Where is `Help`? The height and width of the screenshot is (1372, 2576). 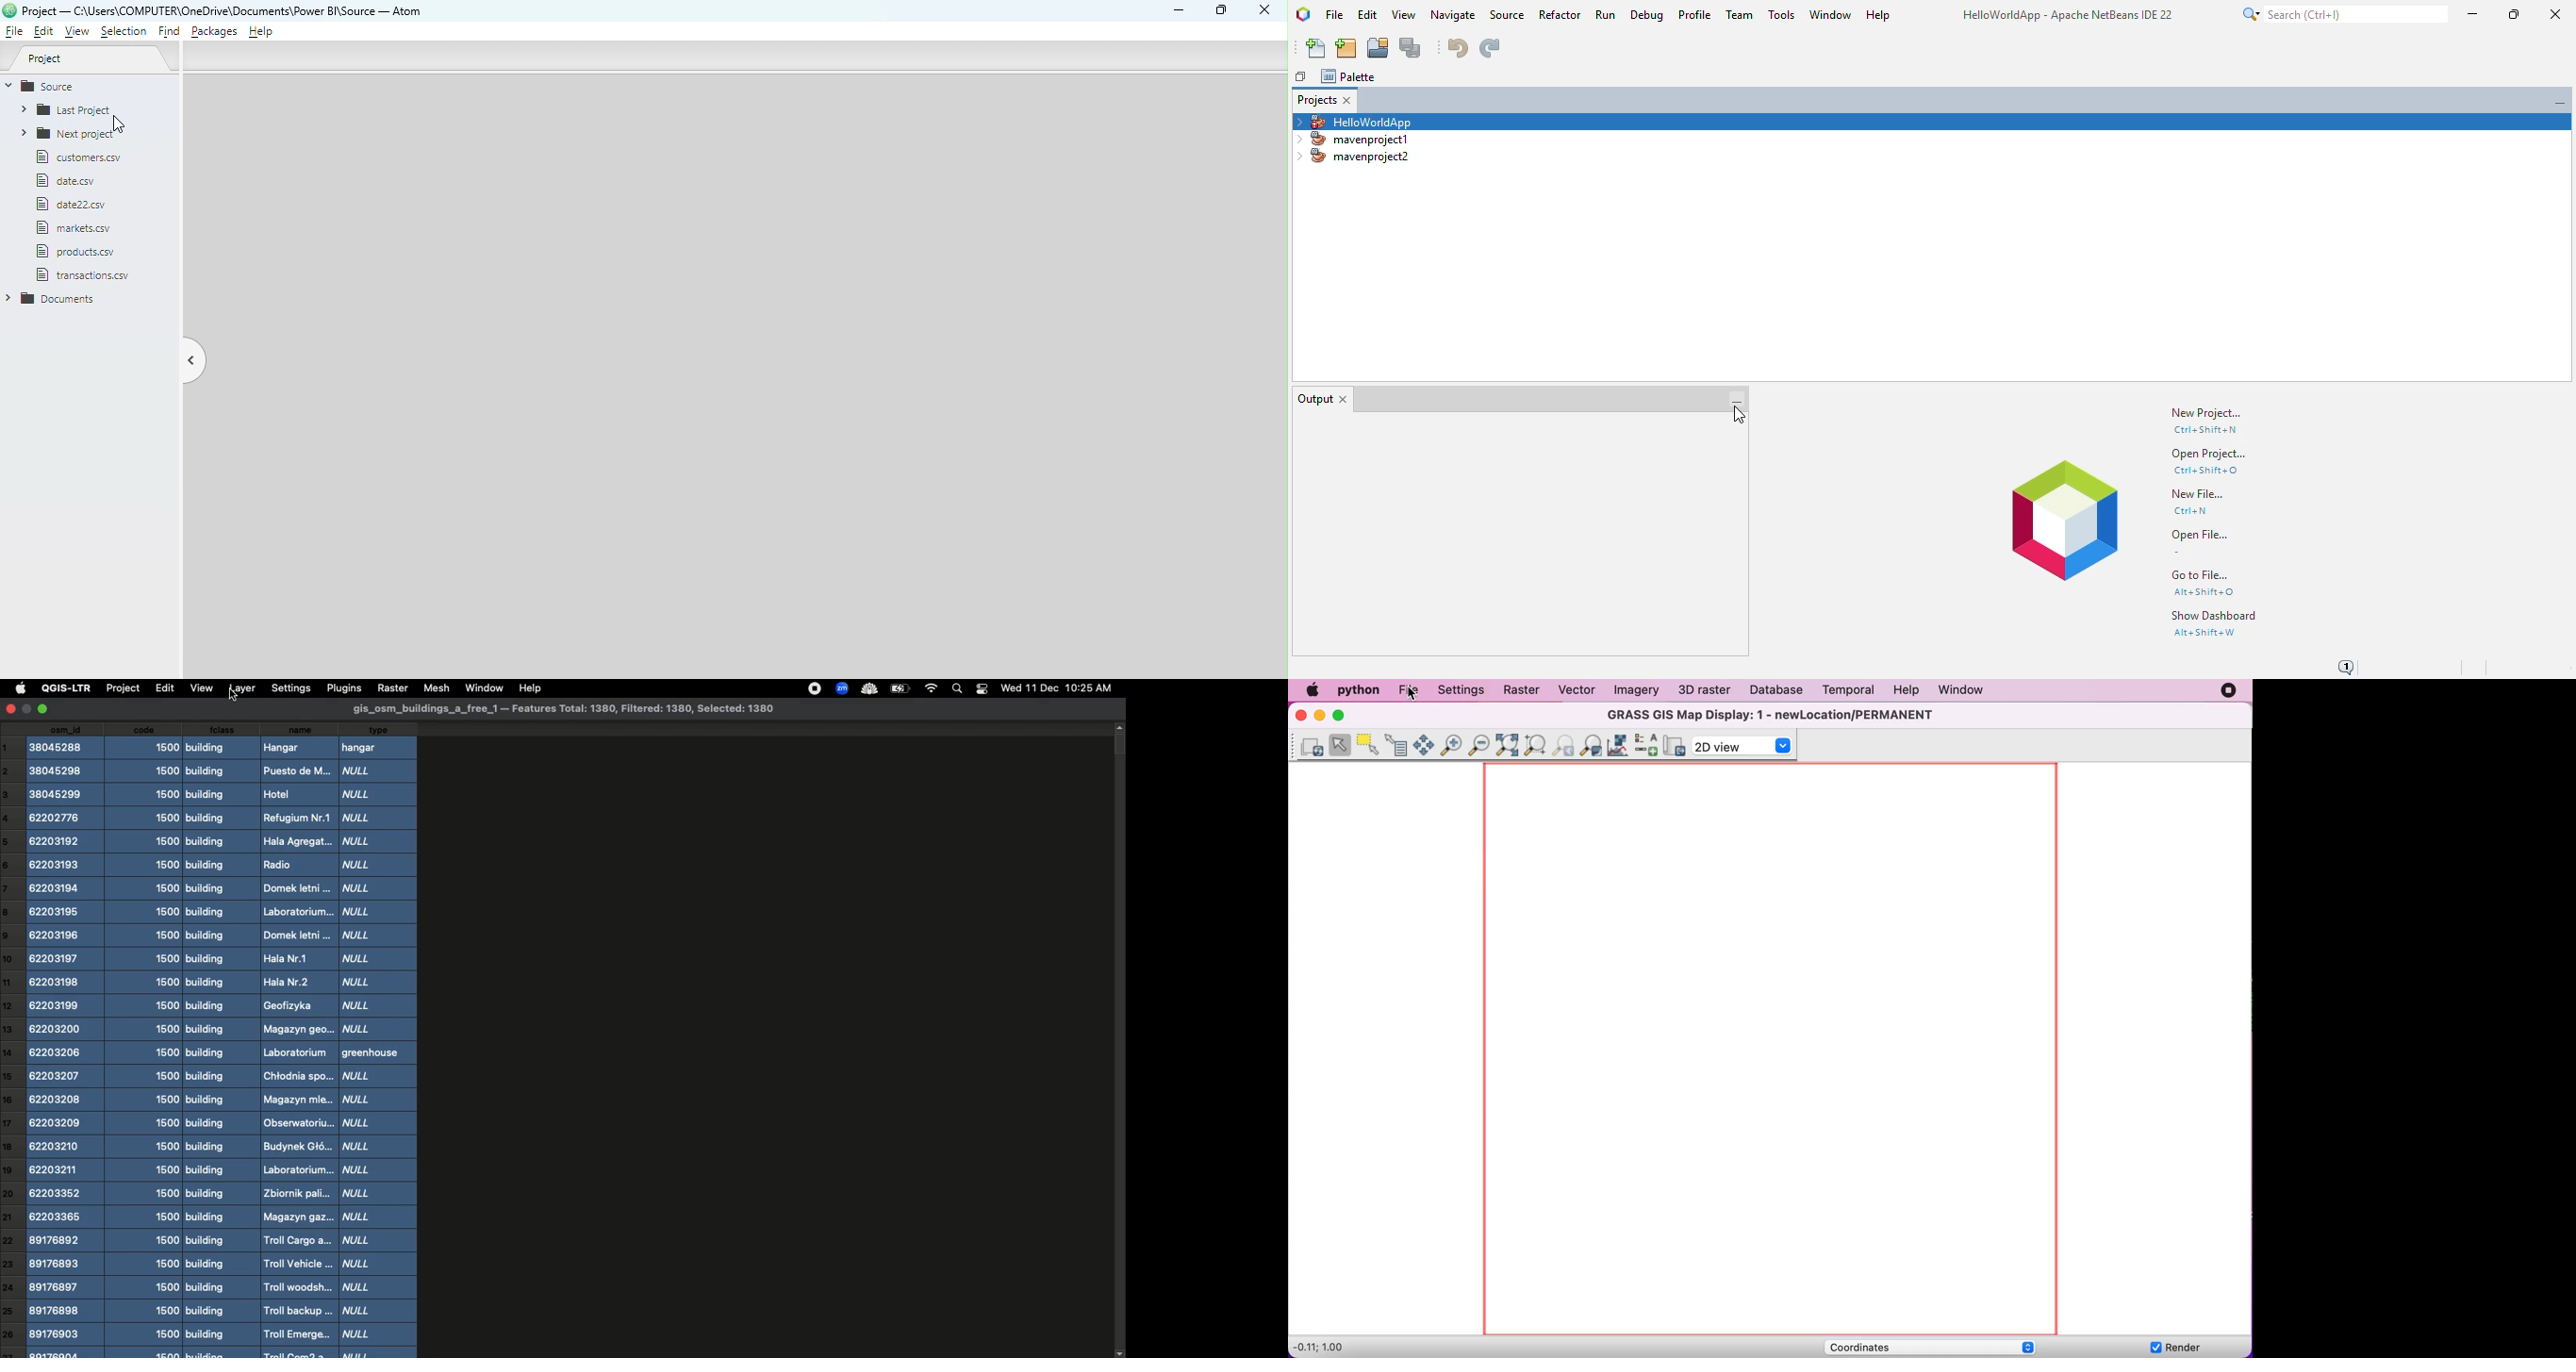
Help is located at coordinates (530, 689).